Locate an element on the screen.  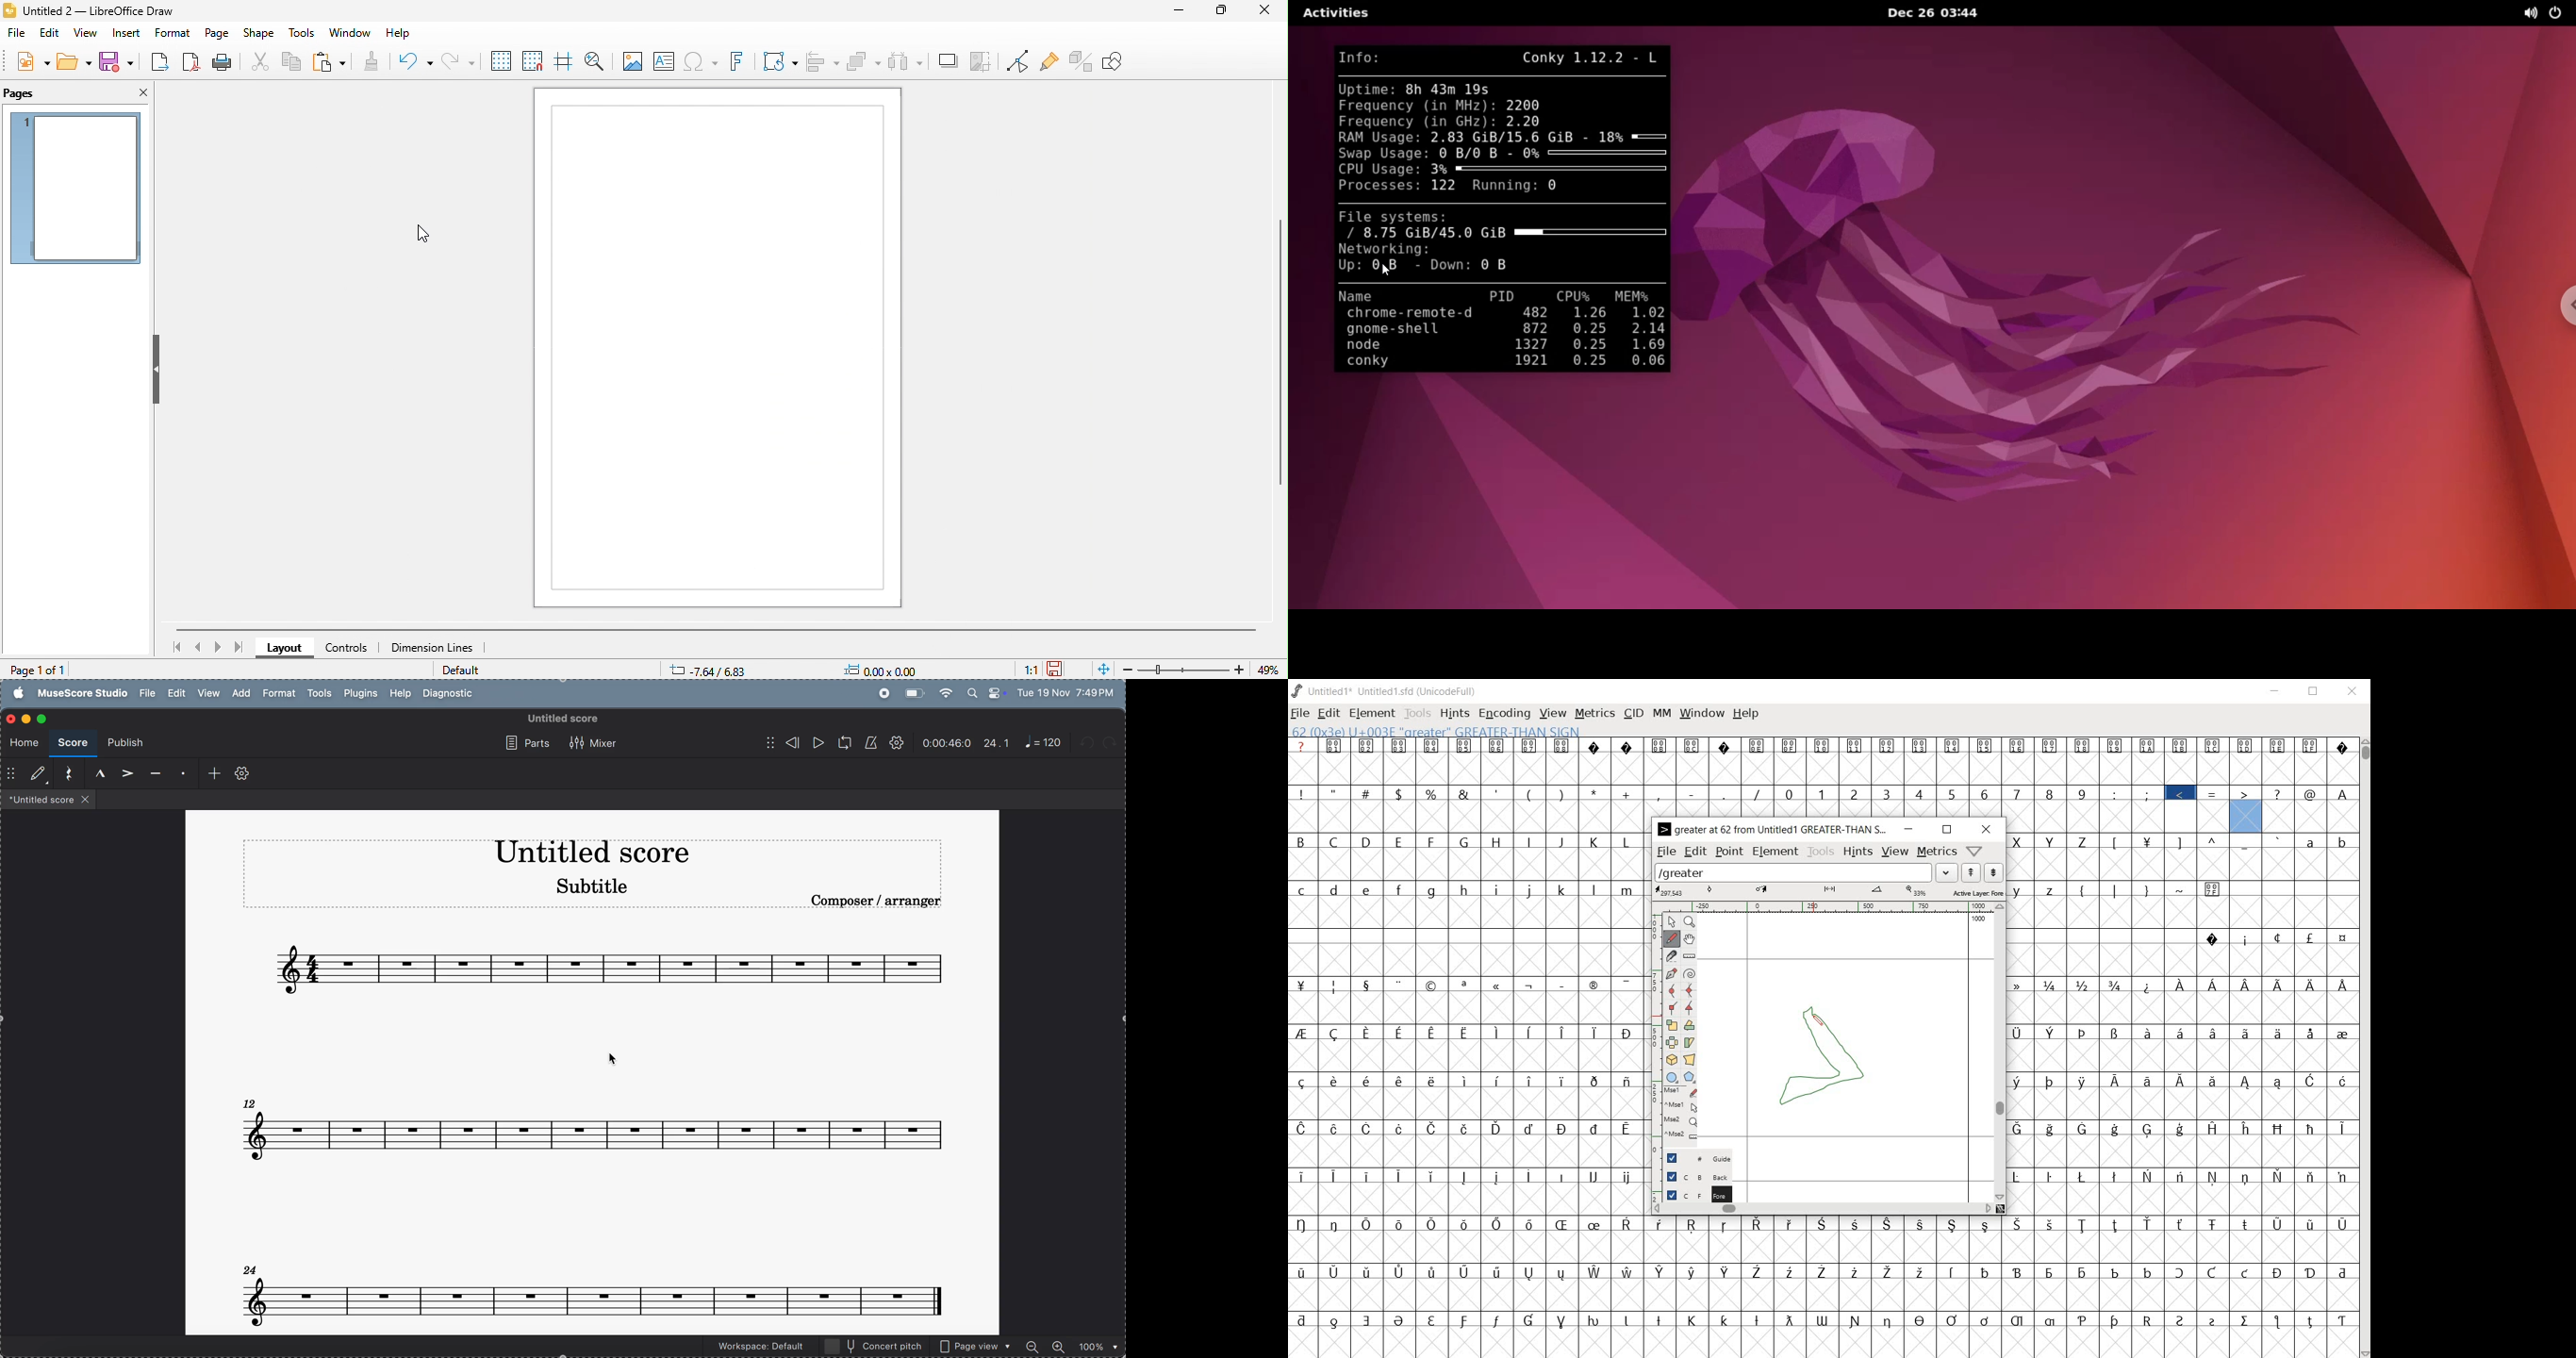
note 120 is located at coordinates (1044, 743).